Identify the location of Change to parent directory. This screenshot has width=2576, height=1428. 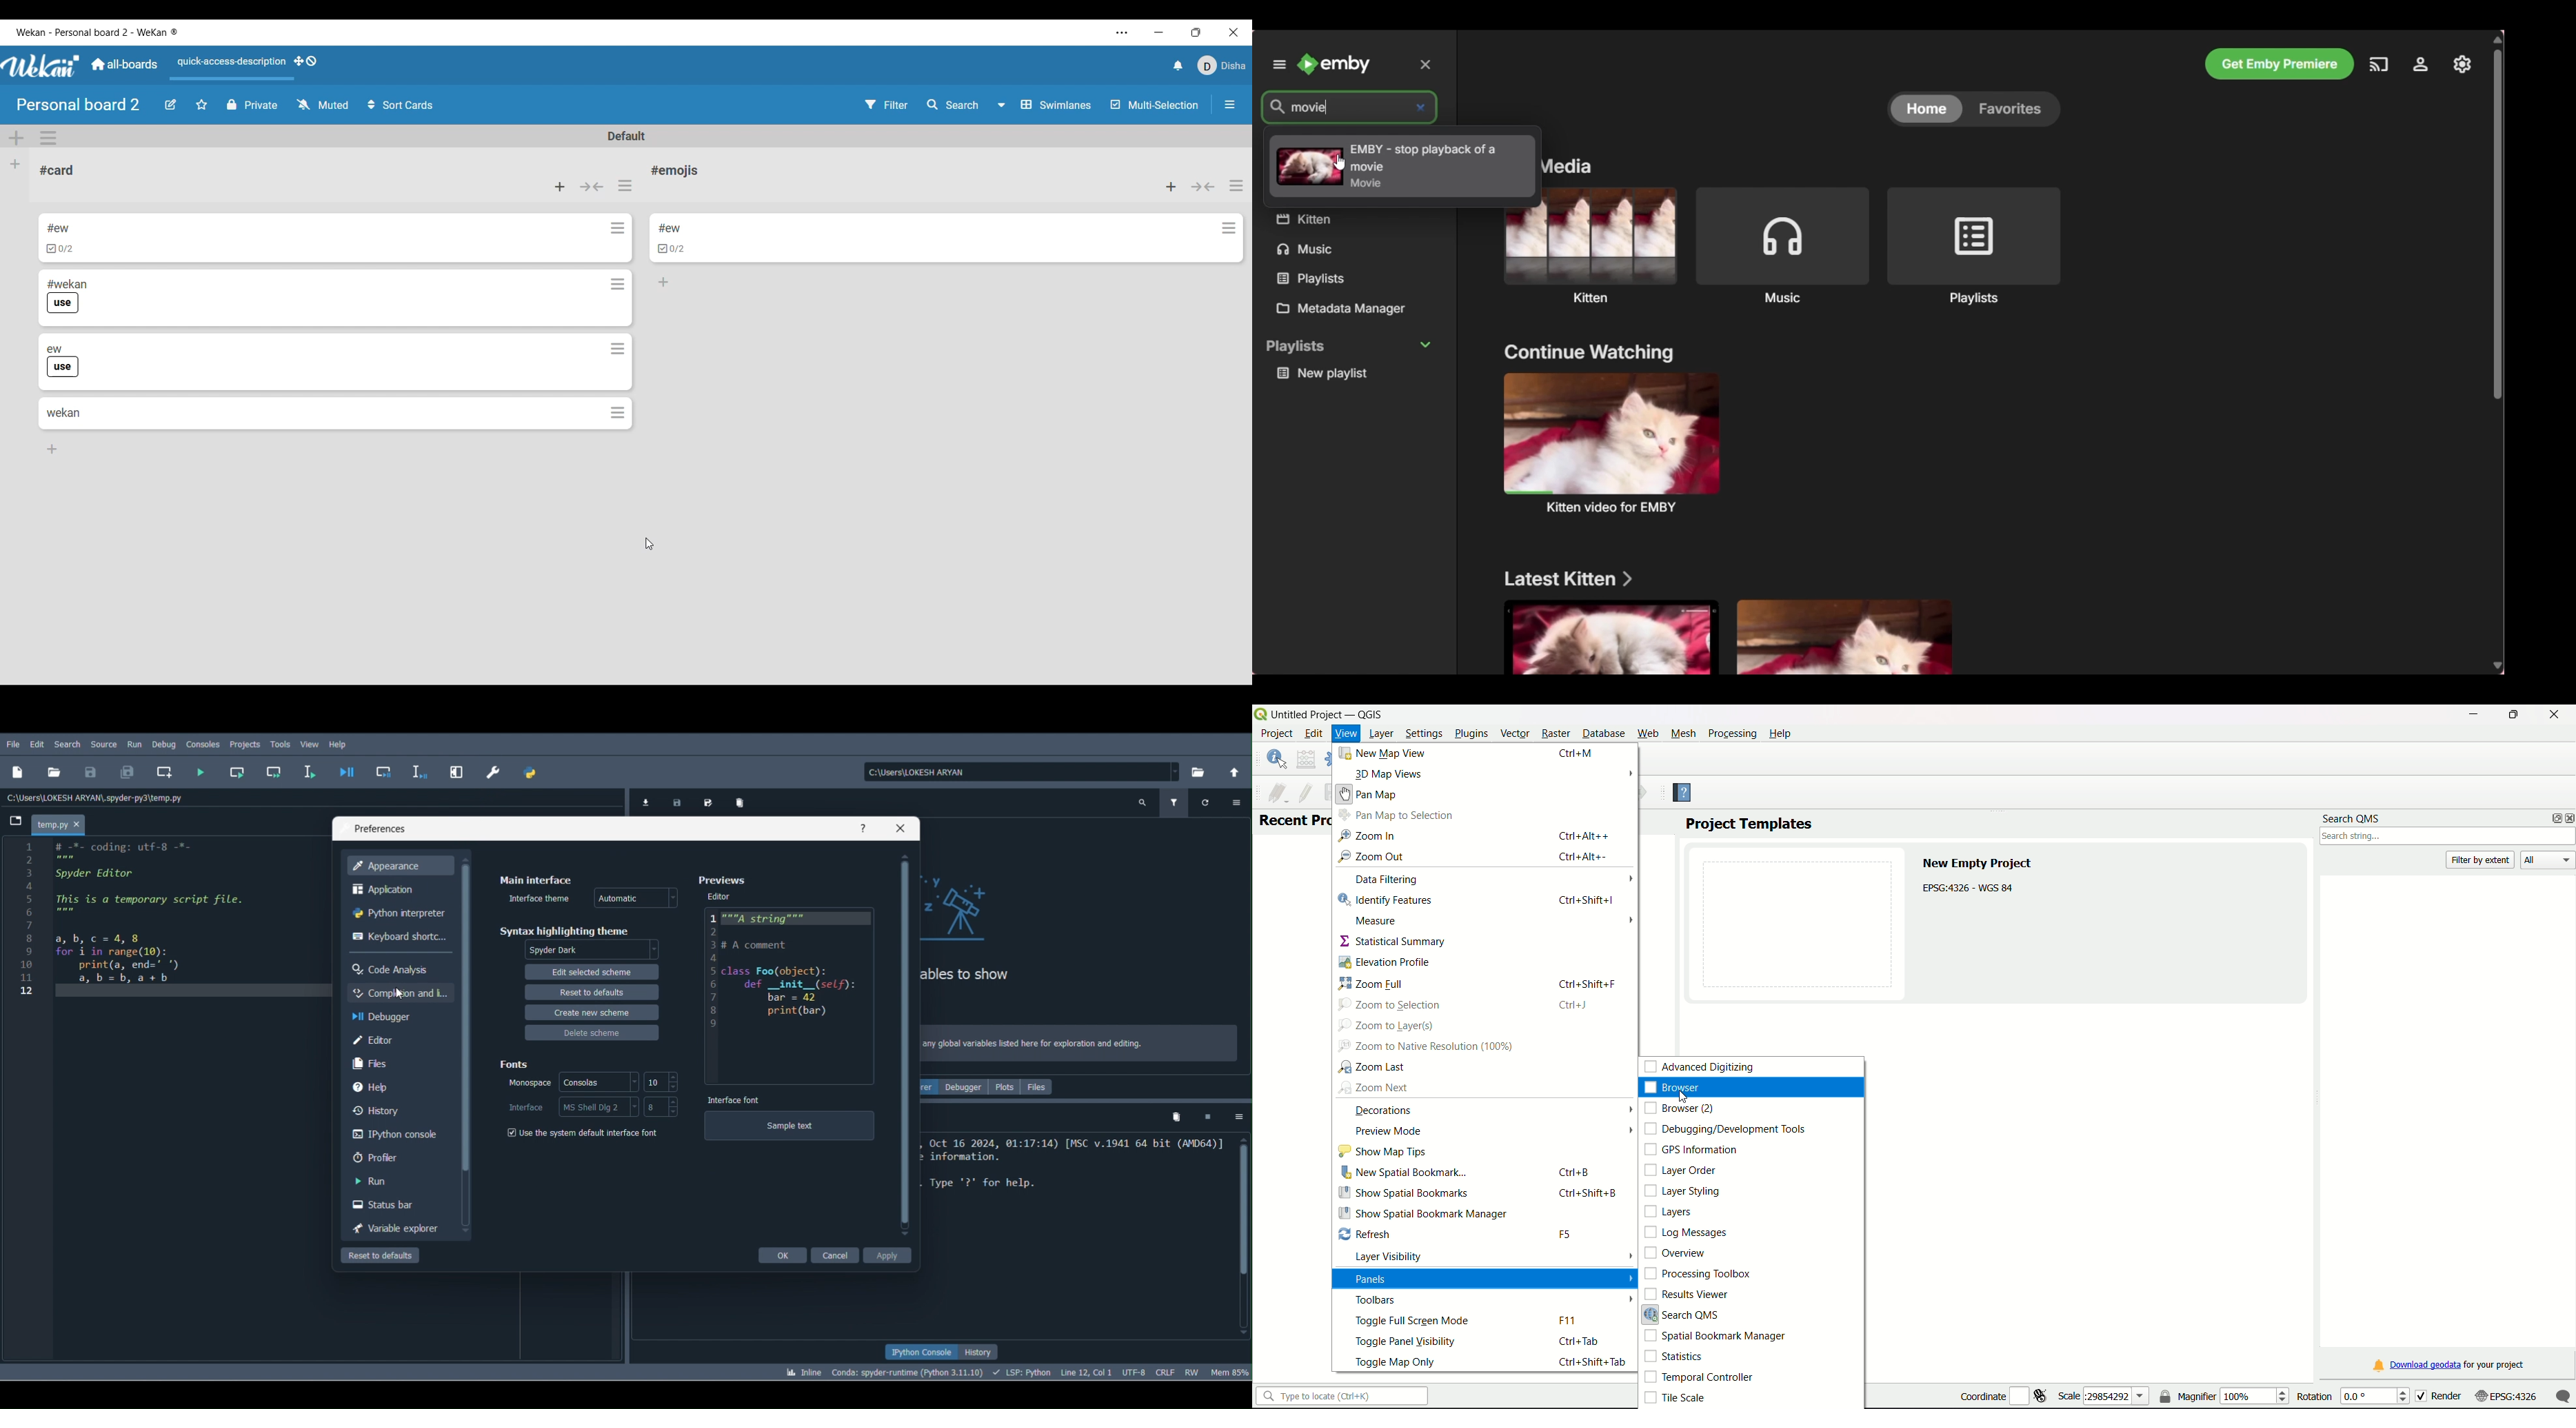
(1232, 774).